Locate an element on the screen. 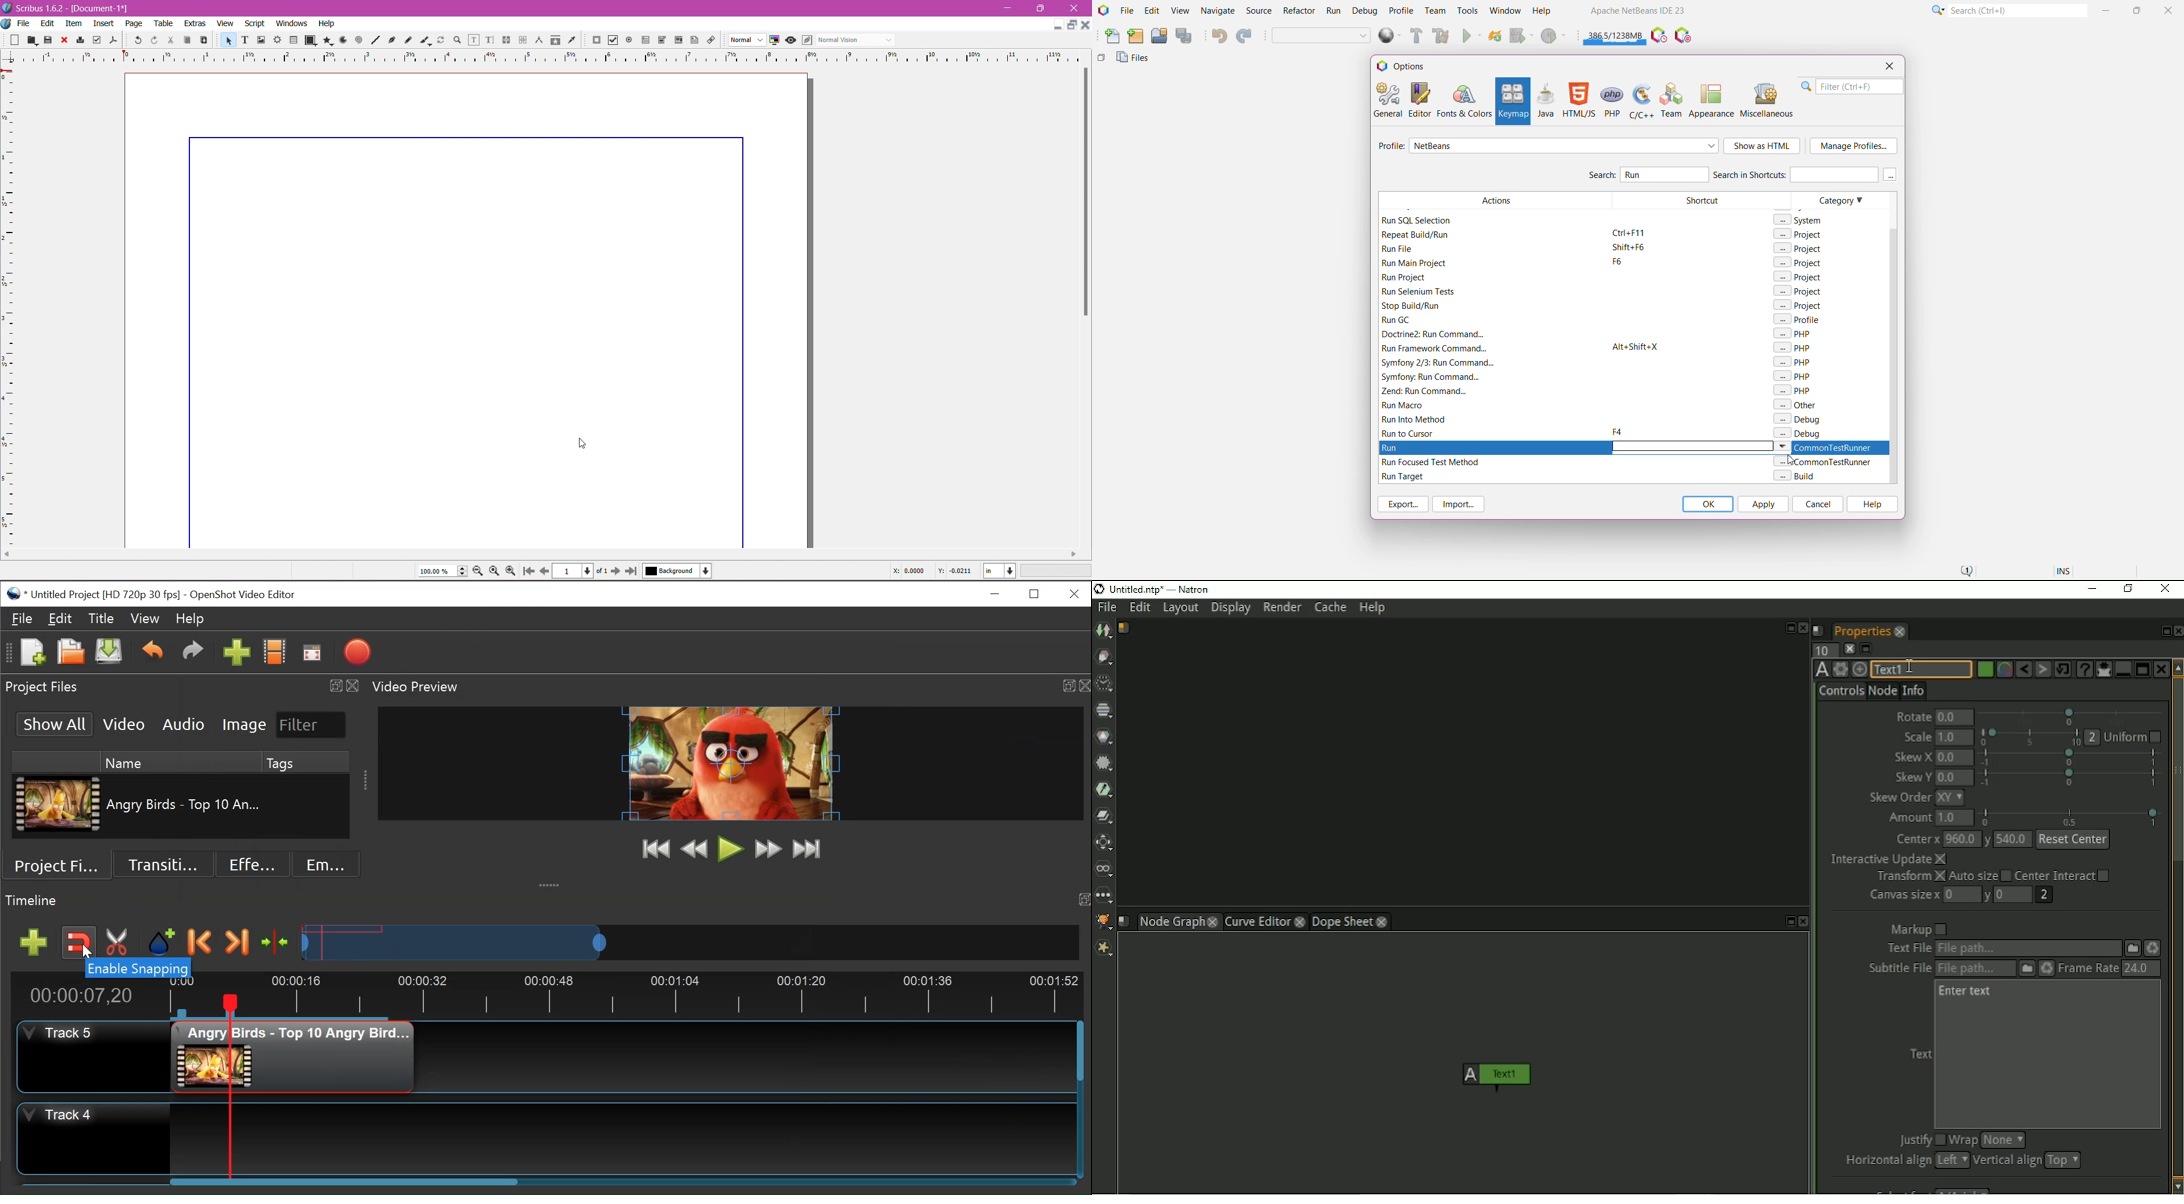  Transition is located at coordinates (165, 864).